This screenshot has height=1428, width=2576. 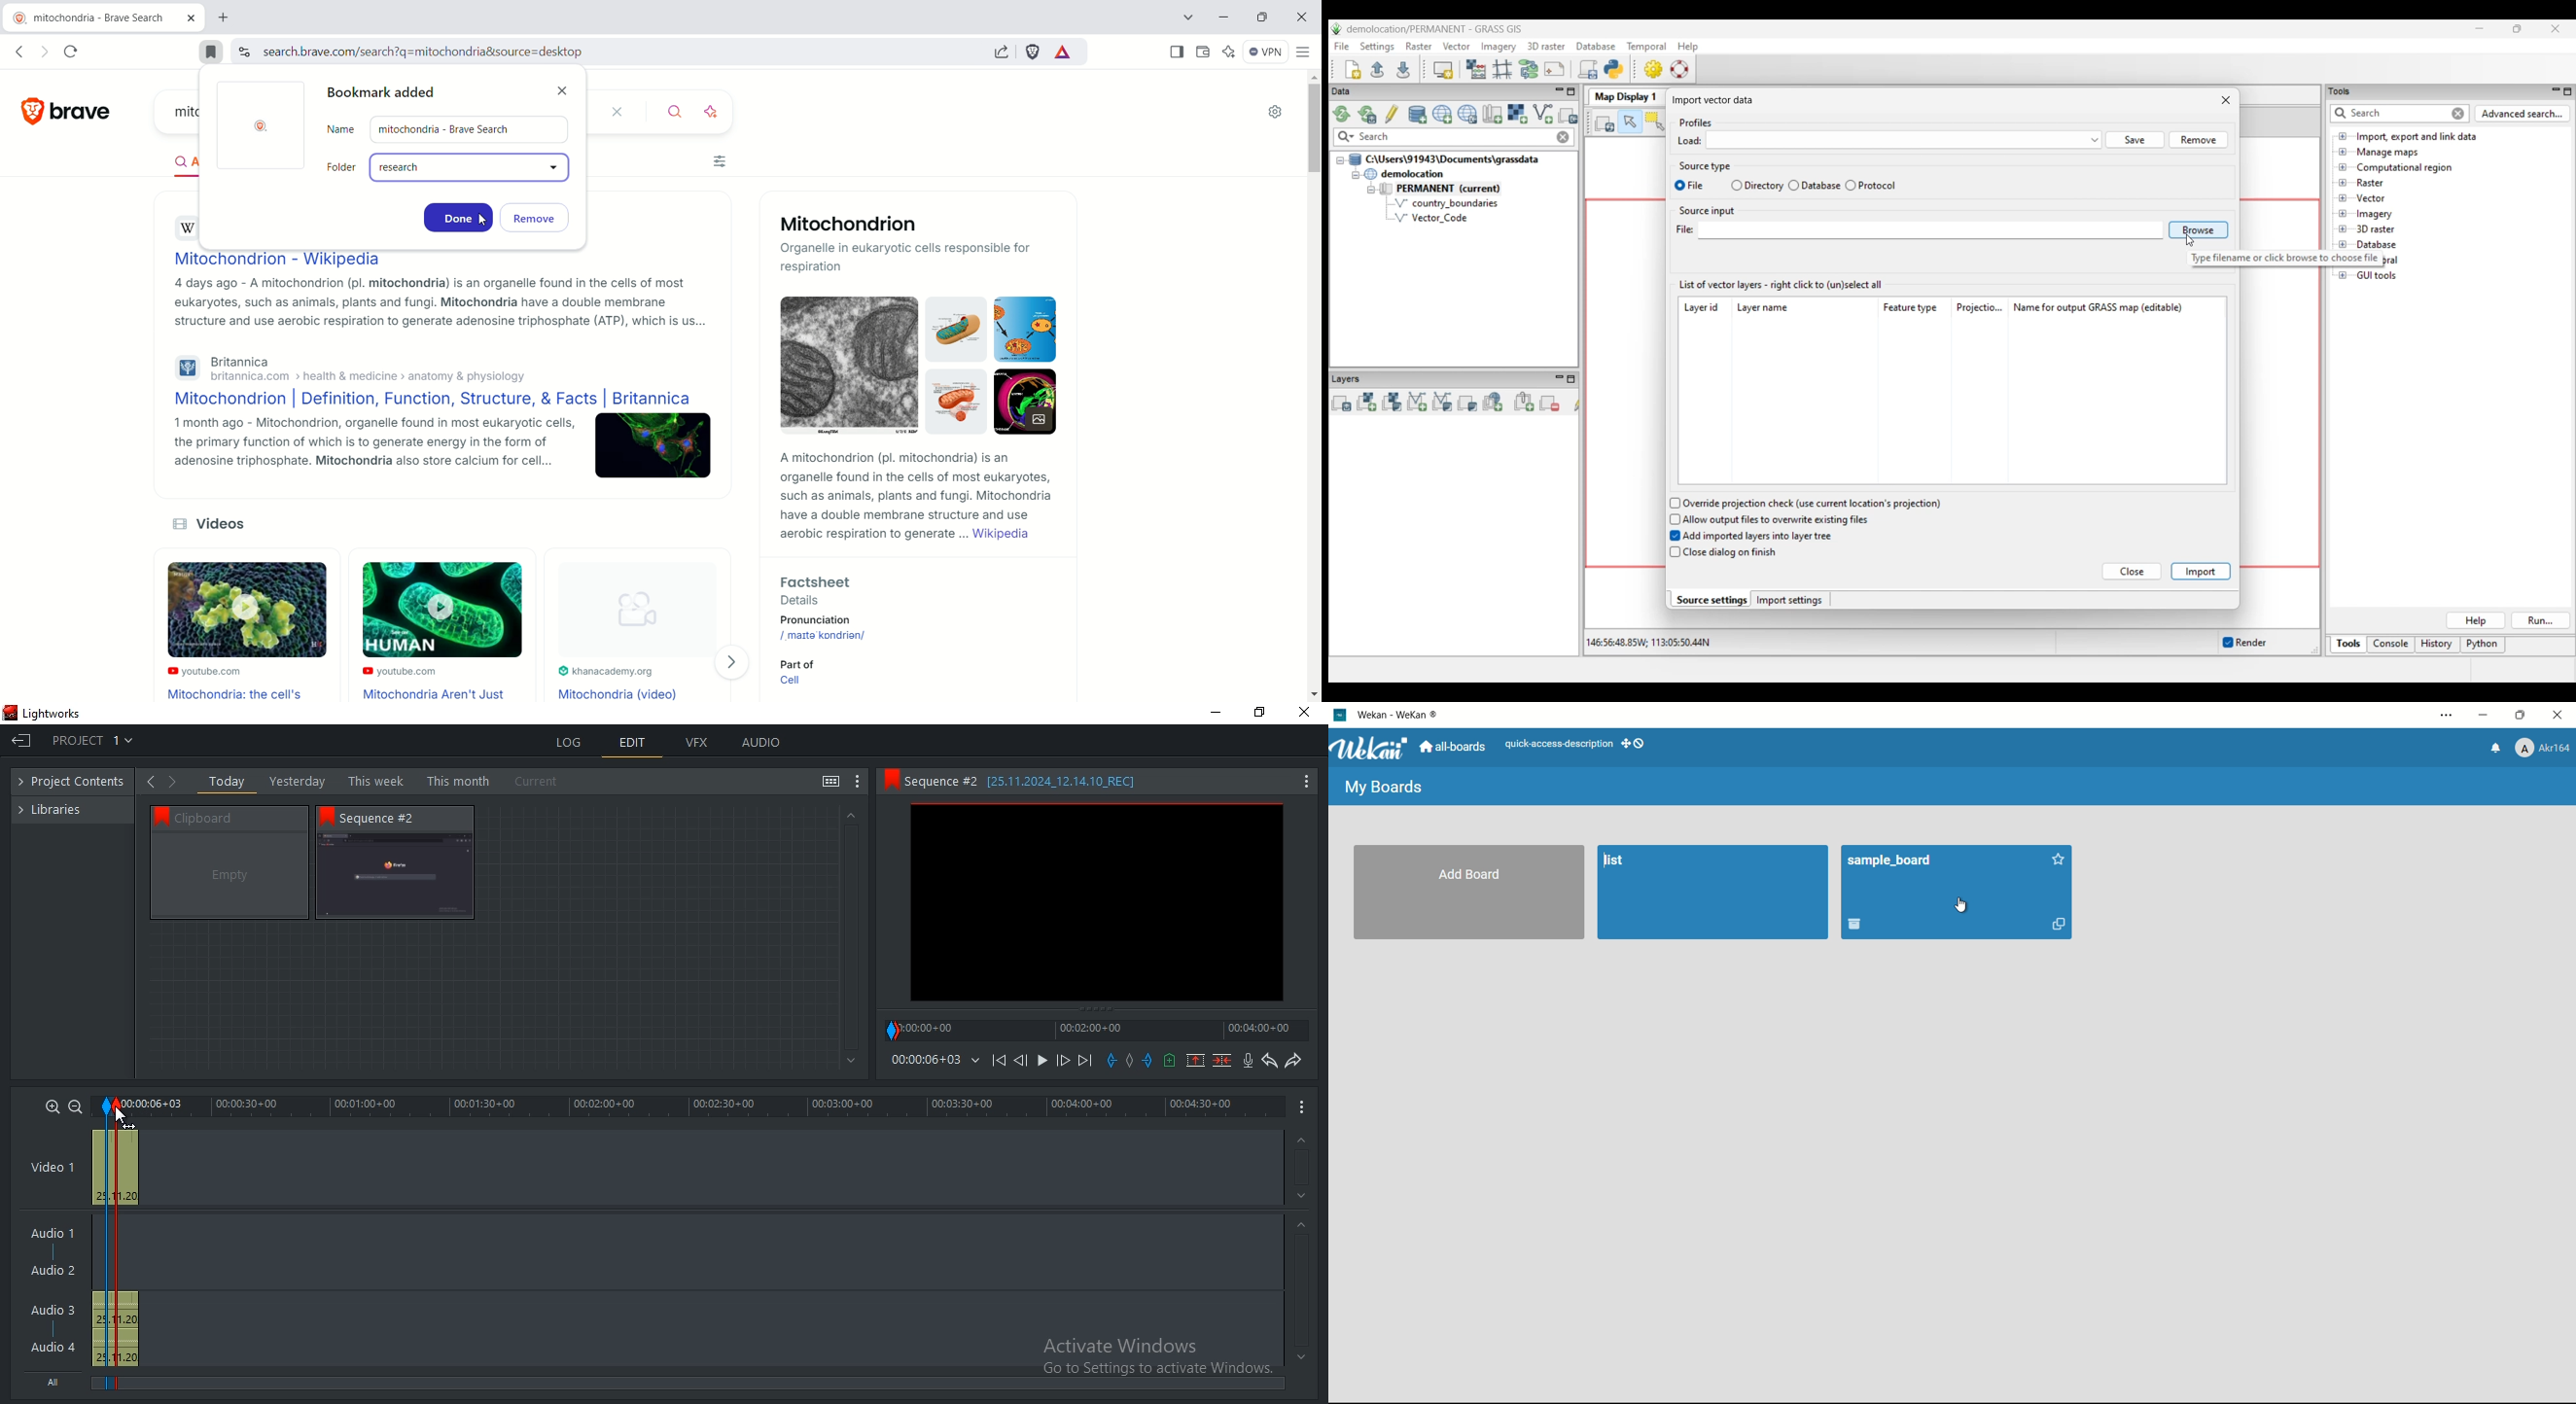 What do you see at coordinates (1385, 788) in the screenshot?
I see `my boards` at bounding box center [1385, 788].